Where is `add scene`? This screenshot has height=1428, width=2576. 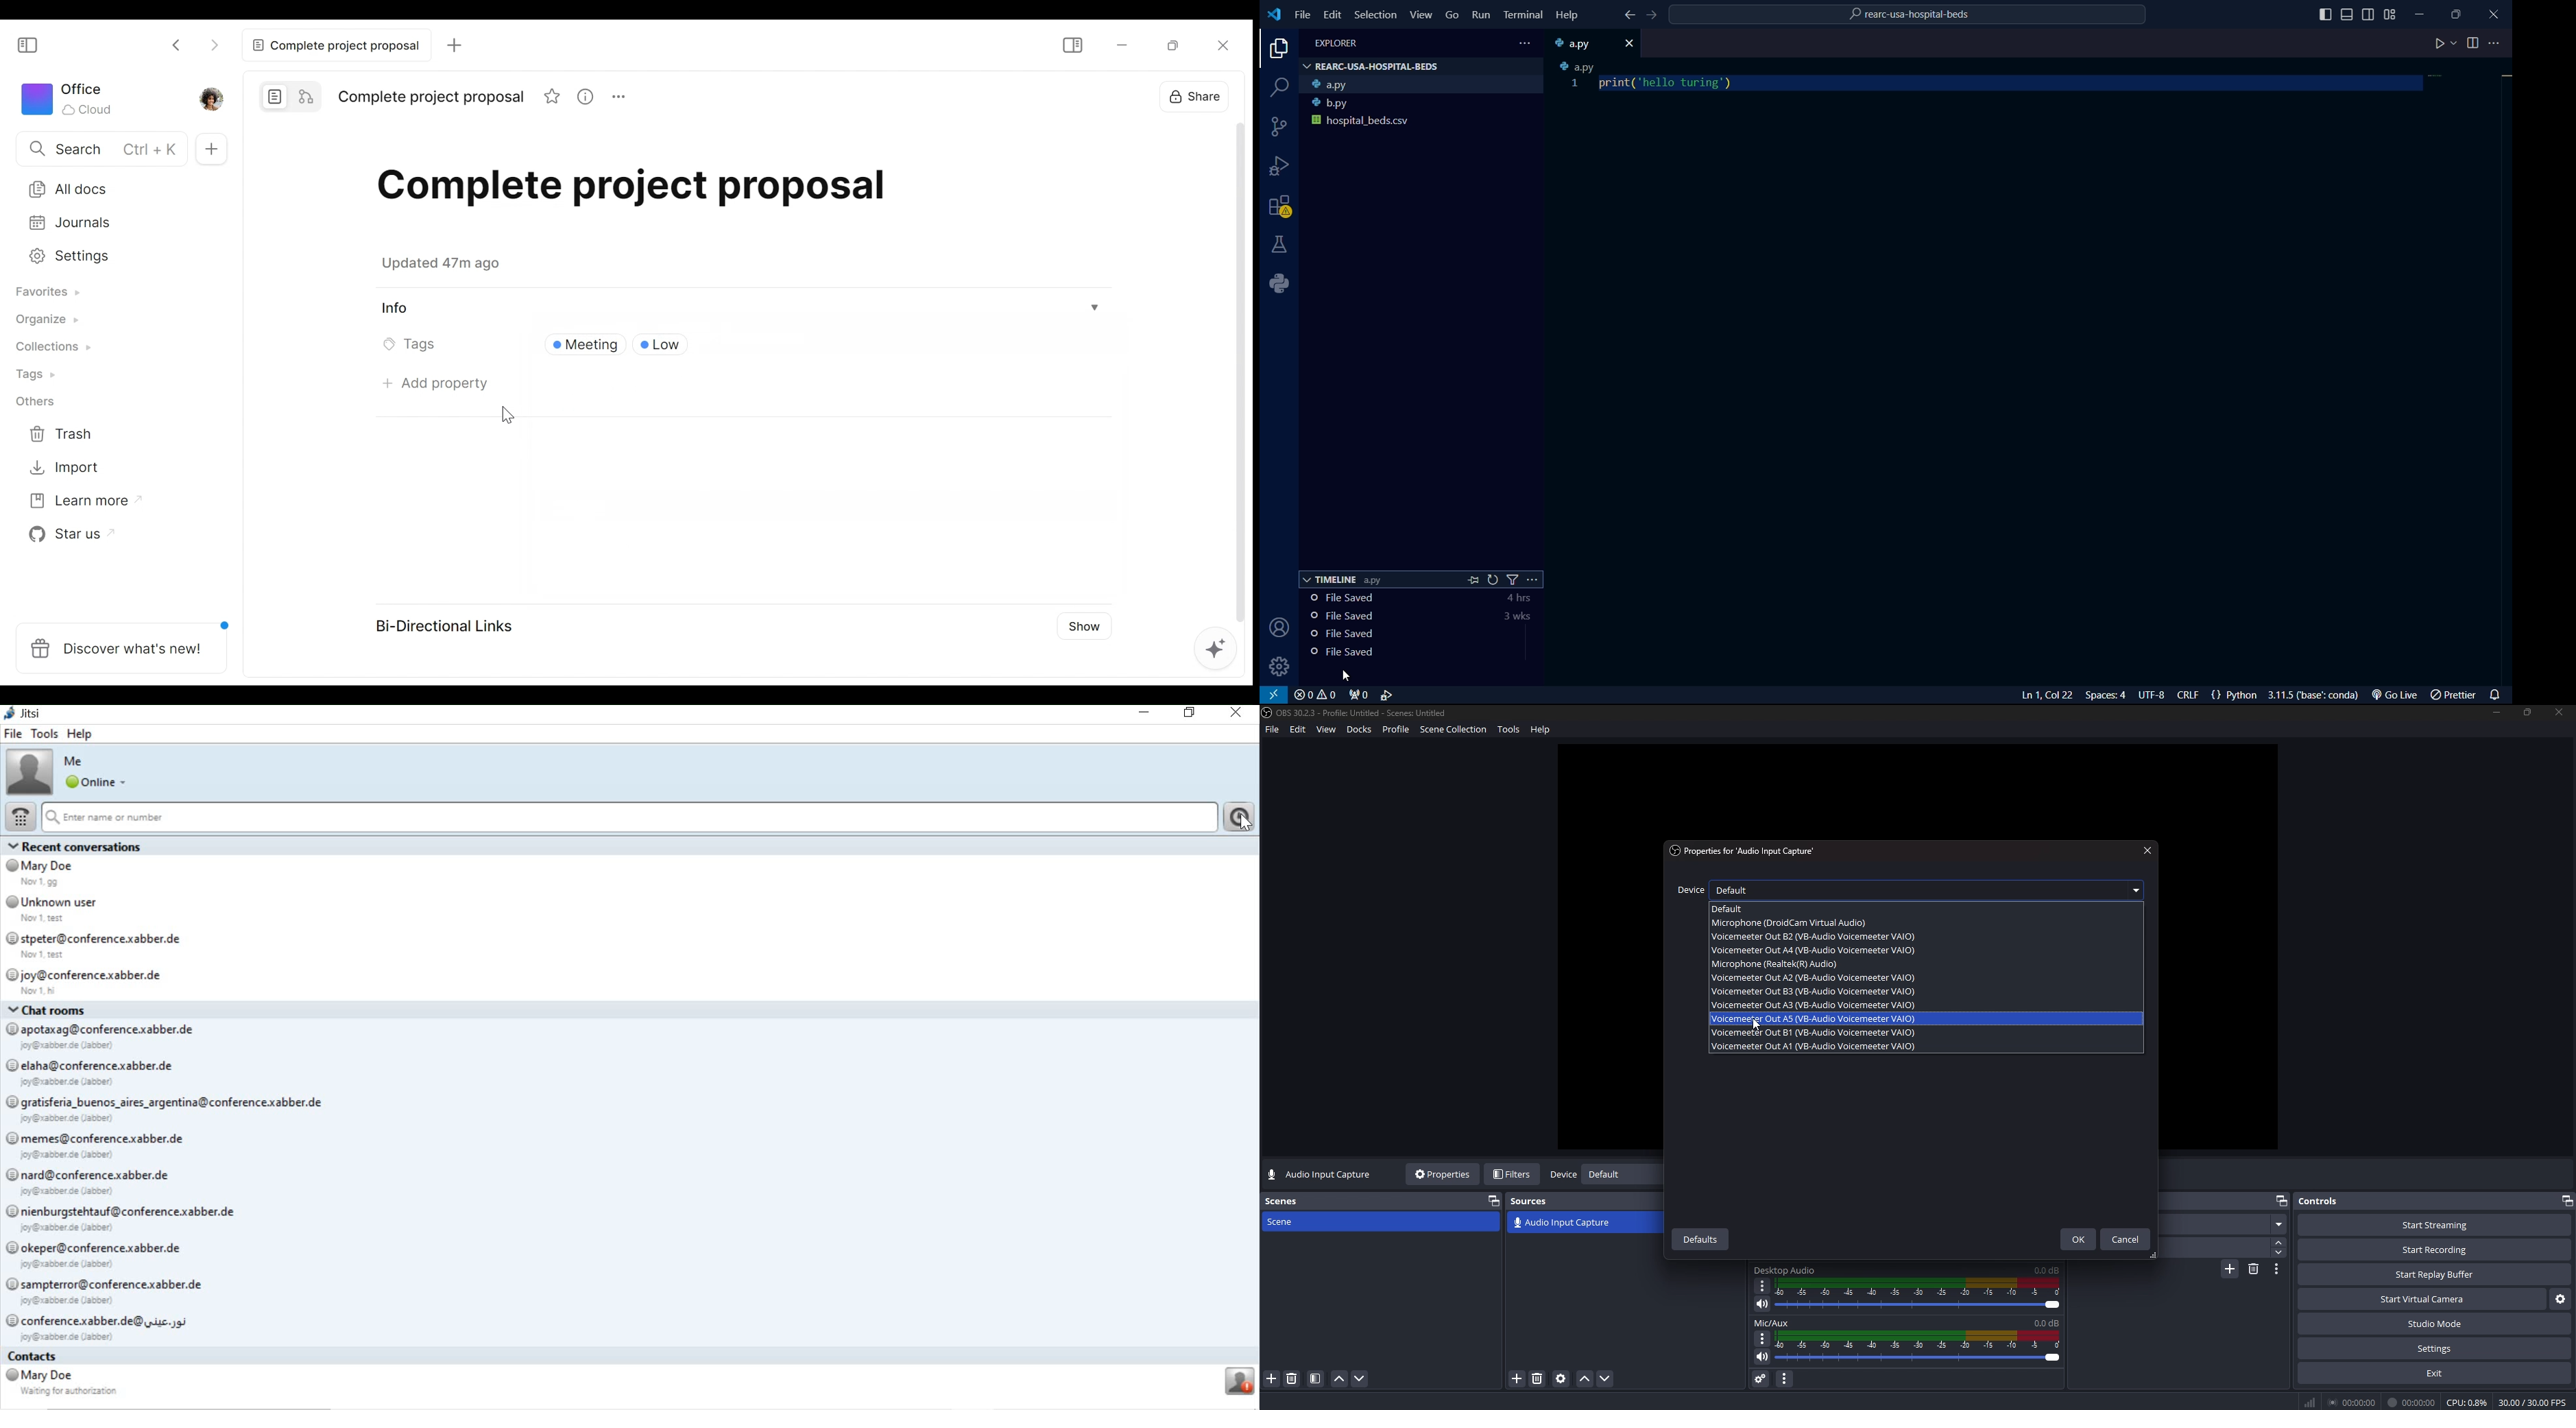 add scene is located at coordinates (1272, 1378).